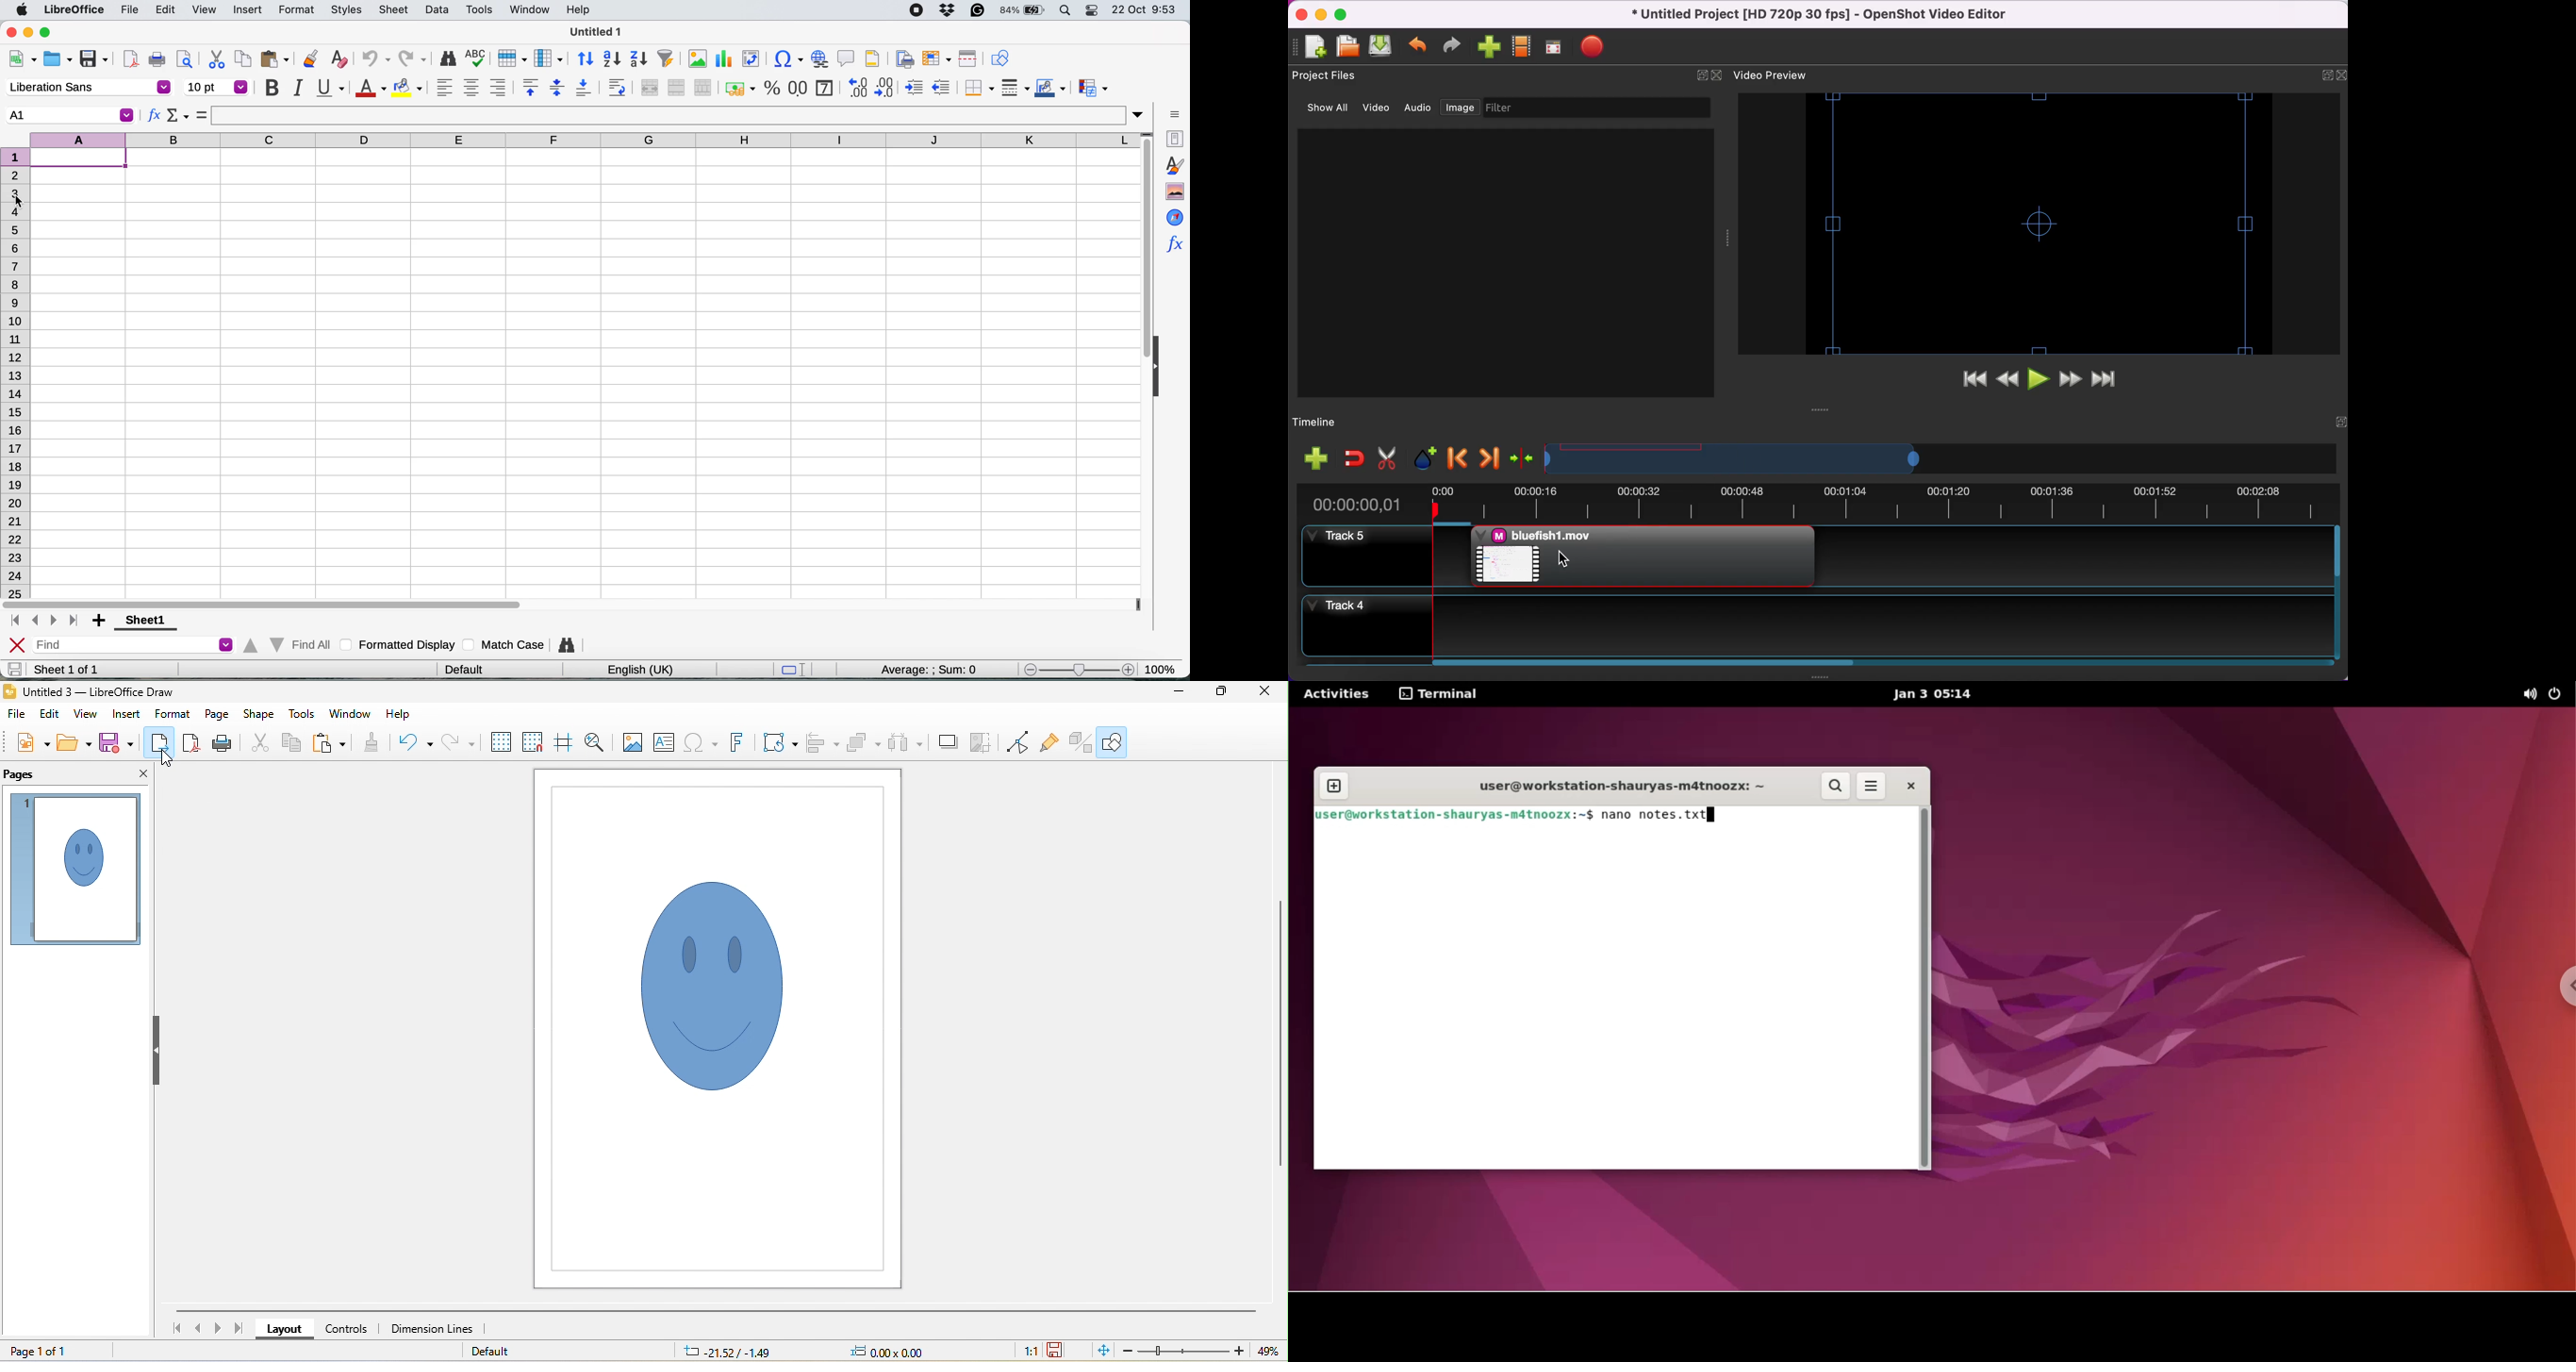 The width and height of the screenshot is (2576, 1372). I want to click on align right, so click(497, 88).